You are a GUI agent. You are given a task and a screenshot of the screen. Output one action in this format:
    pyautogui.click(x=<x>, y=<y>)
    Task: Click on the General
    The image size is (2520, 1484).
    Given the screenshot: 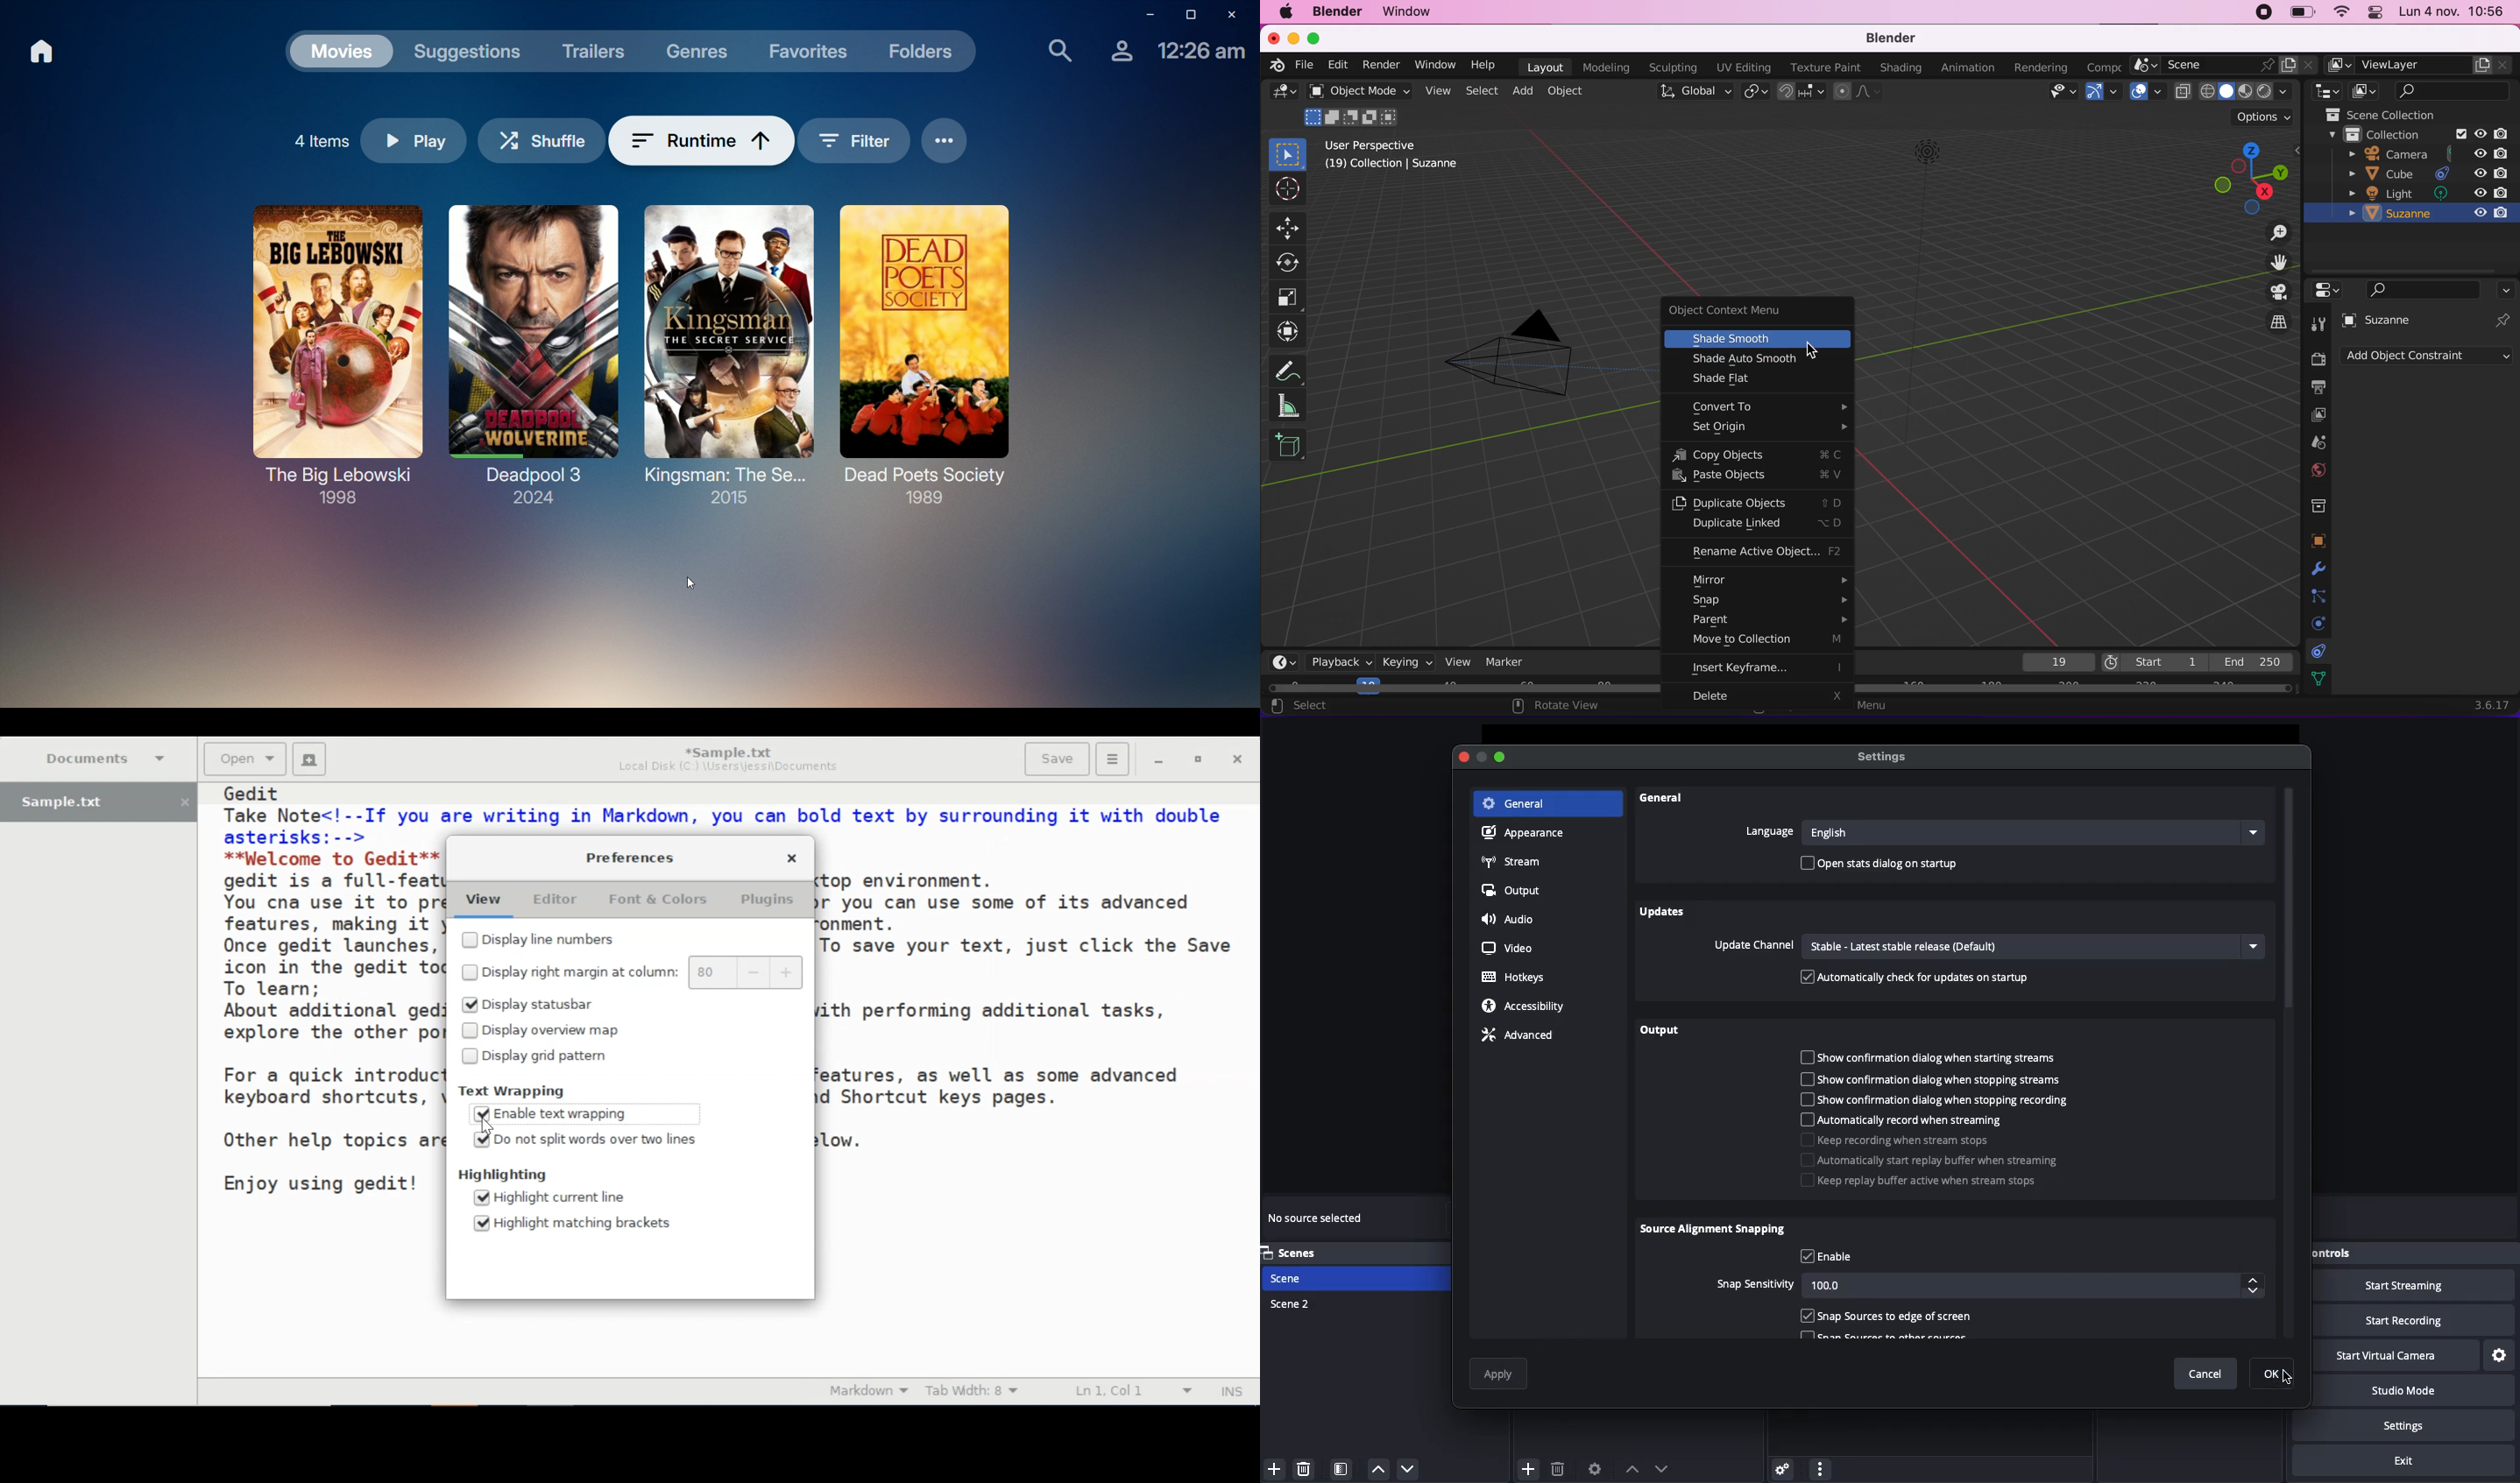 What is the action you would take?
    pyautogui.click(x=1664, y=802)
    